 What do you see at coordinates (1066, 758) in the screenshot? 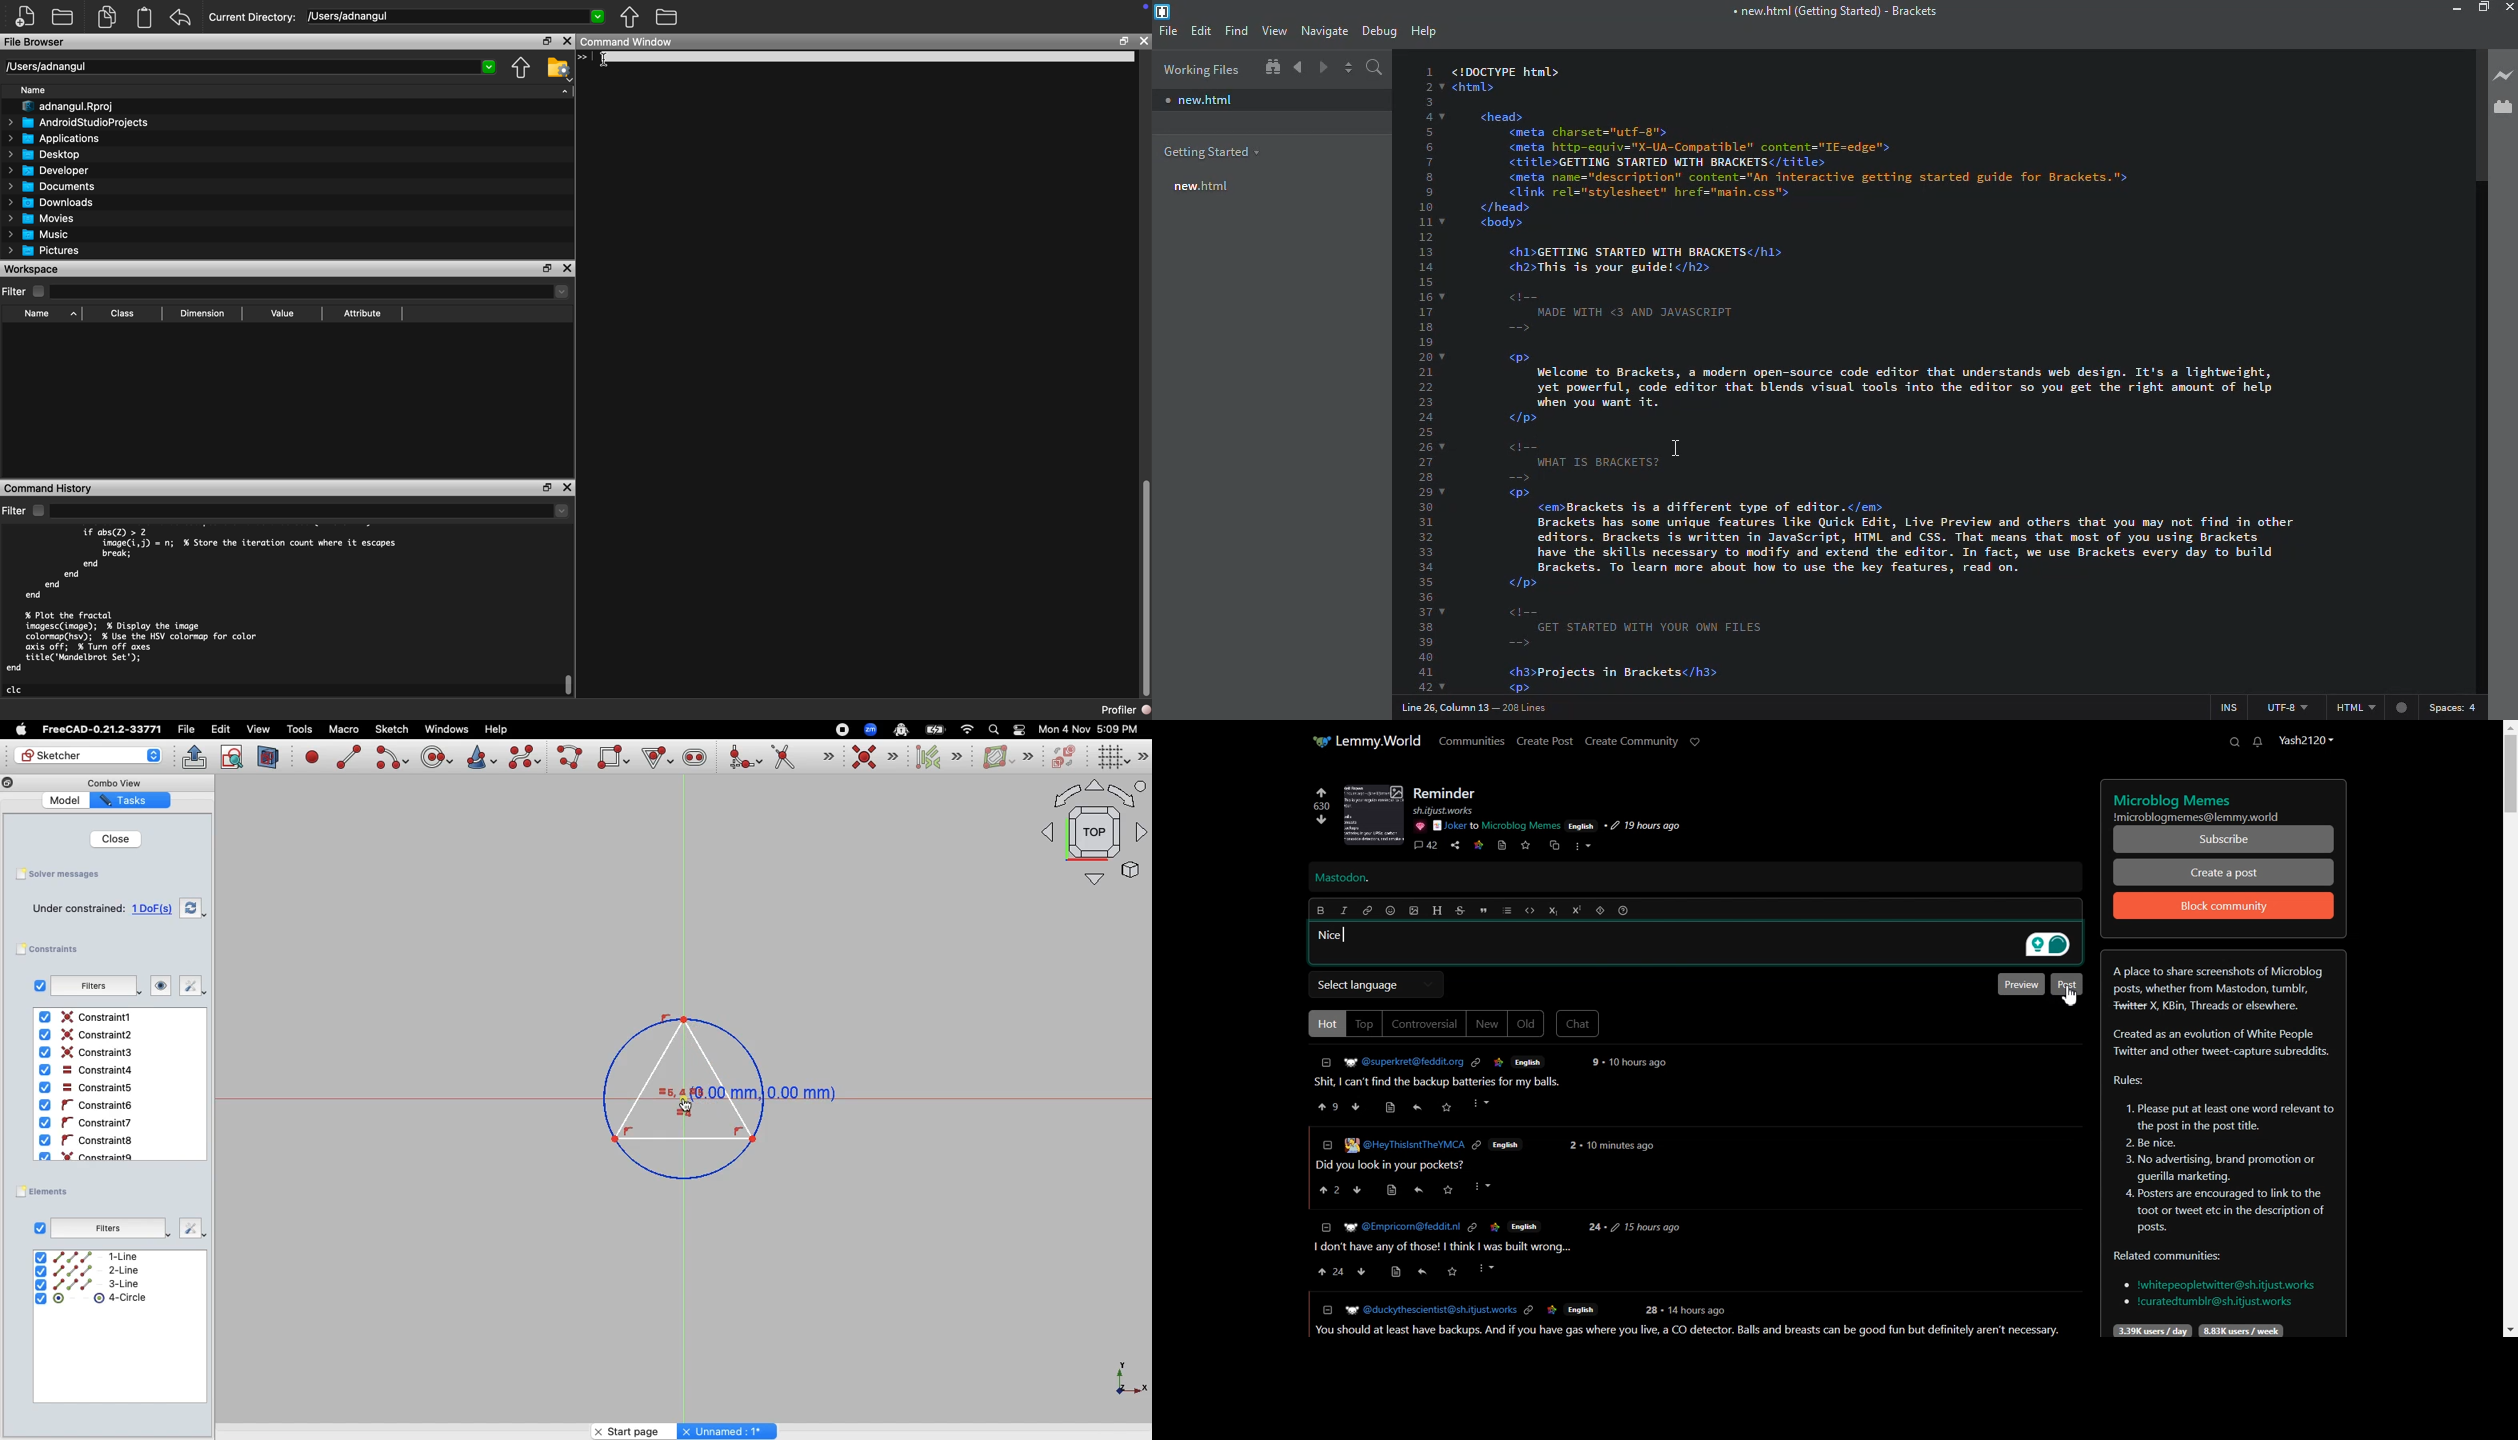
I see `Switch virtual space` at bounding box center [1066, 758].